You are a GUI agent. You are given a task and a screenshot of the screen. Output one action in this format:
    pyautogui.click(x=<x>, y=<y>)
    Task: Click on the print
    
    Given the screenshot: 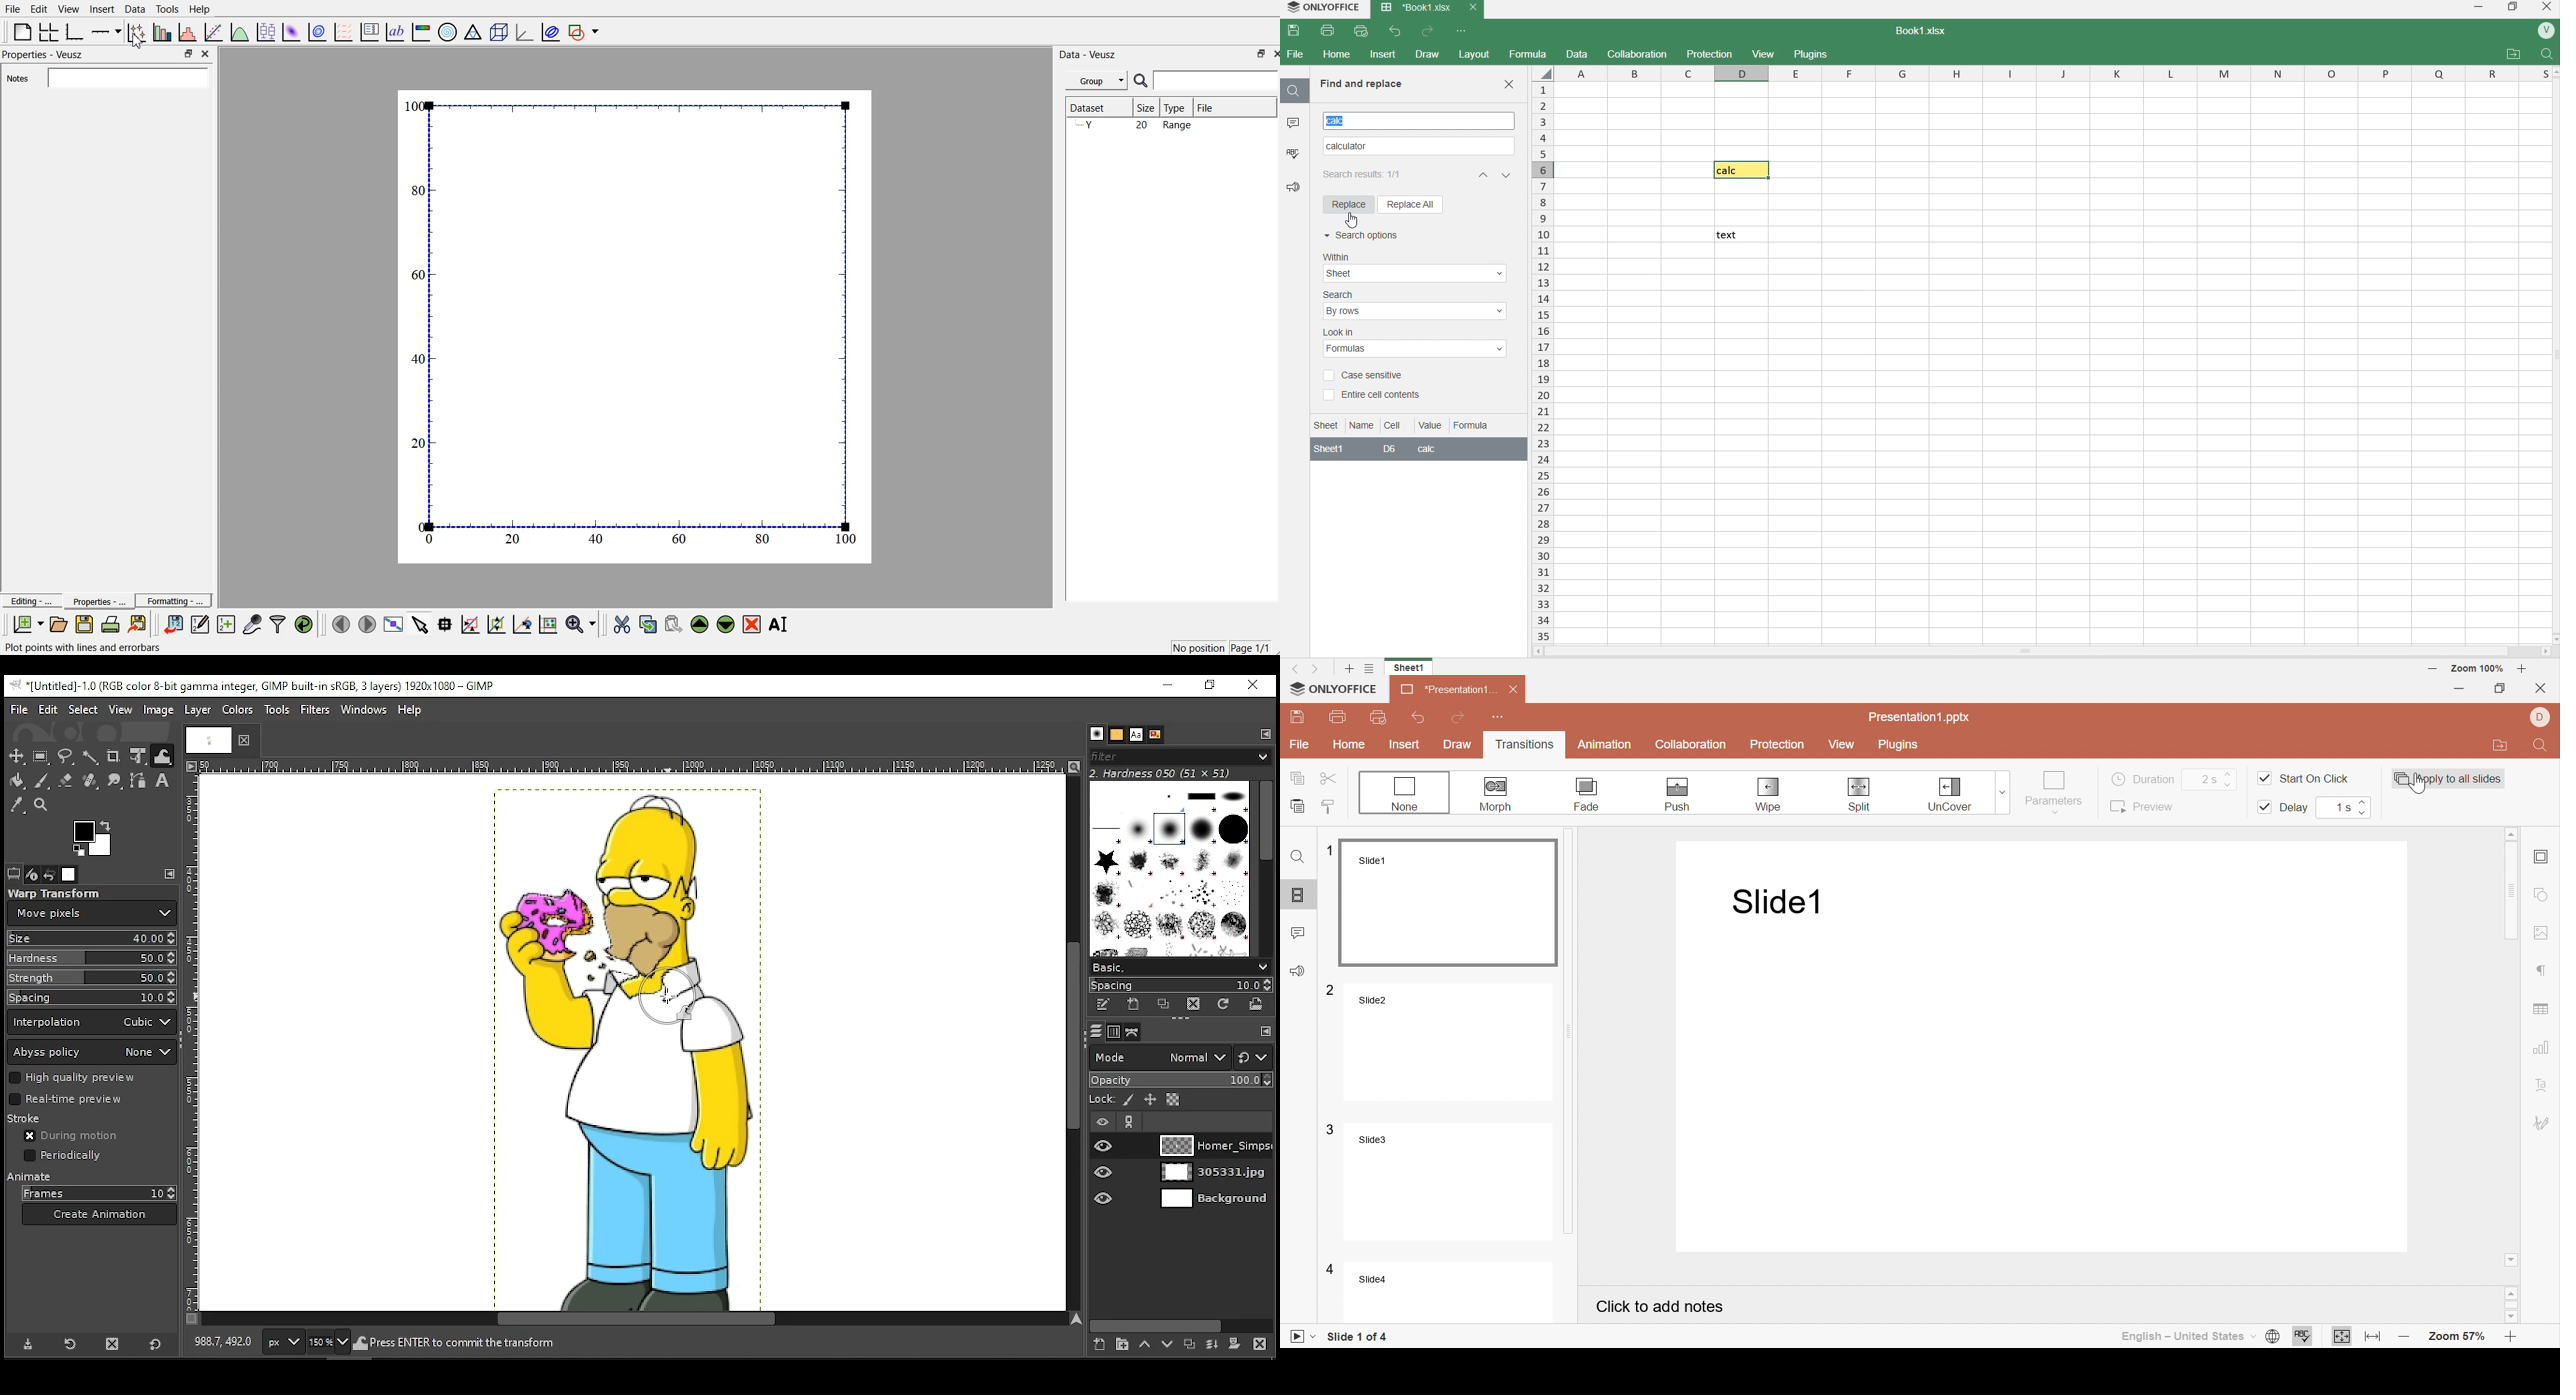 What is the action you would take?
    pyautogui.click(x=1331, y=31)
    